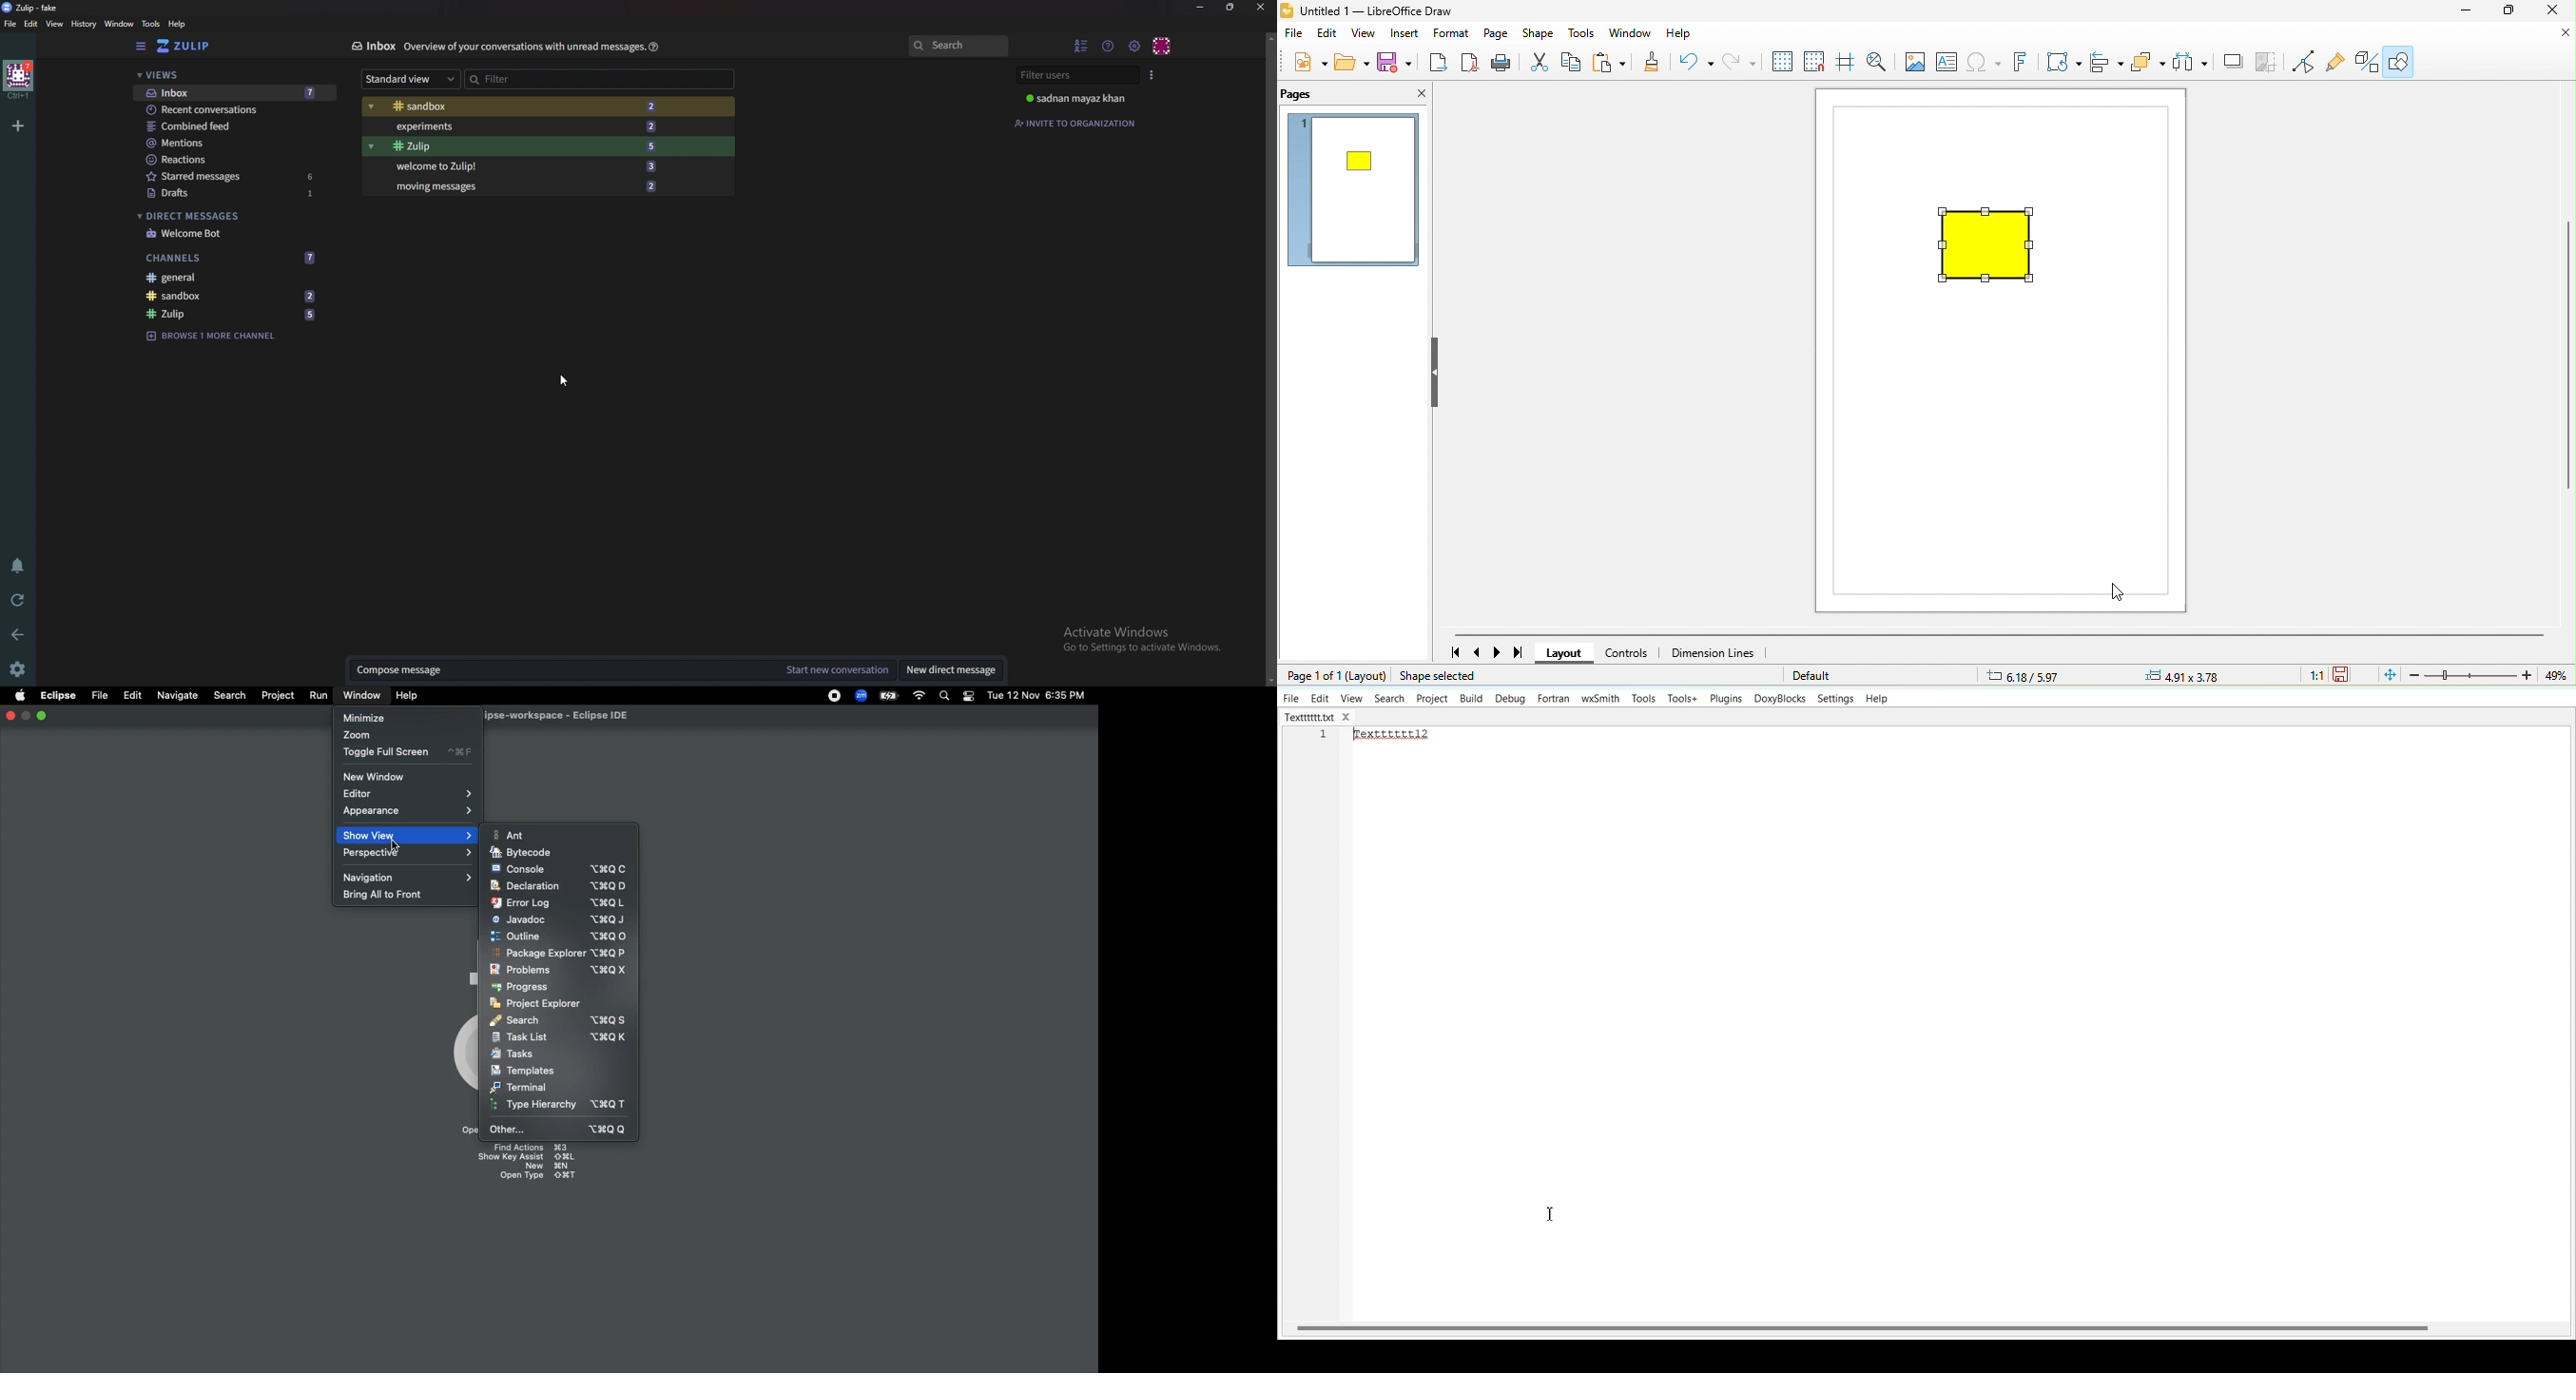 This screenshot has width=2576, height=1400. What do you see at coordinates (526, 186) in the screenshot?
I see `Moving messages` at bounding box center [526, 186].